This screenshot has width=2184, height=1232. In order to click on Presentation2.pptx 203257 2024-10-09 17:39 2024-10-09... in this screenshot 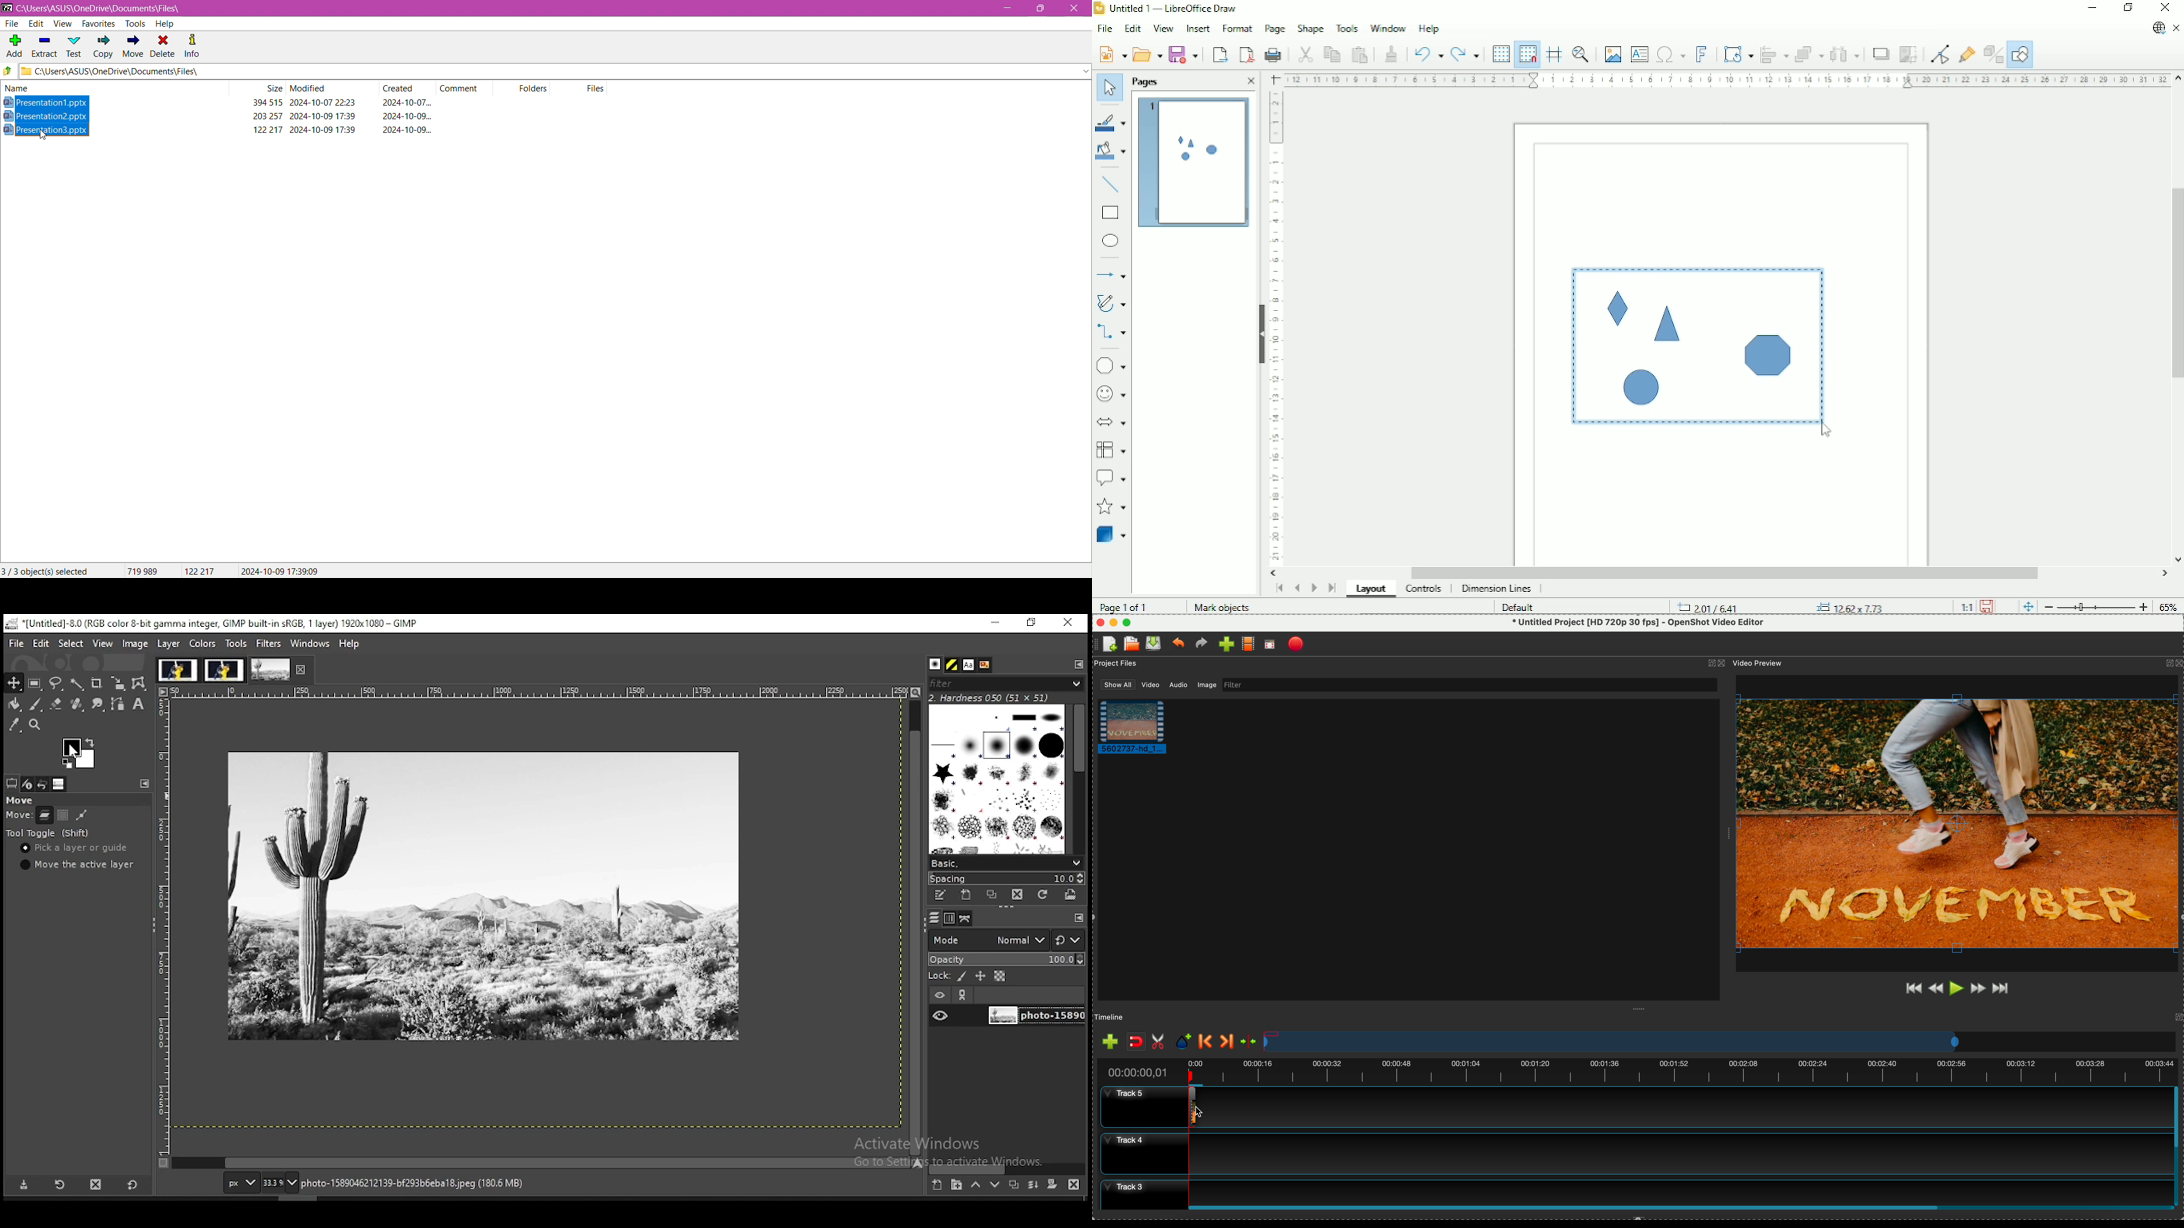, I will do `click(227, 115)`.